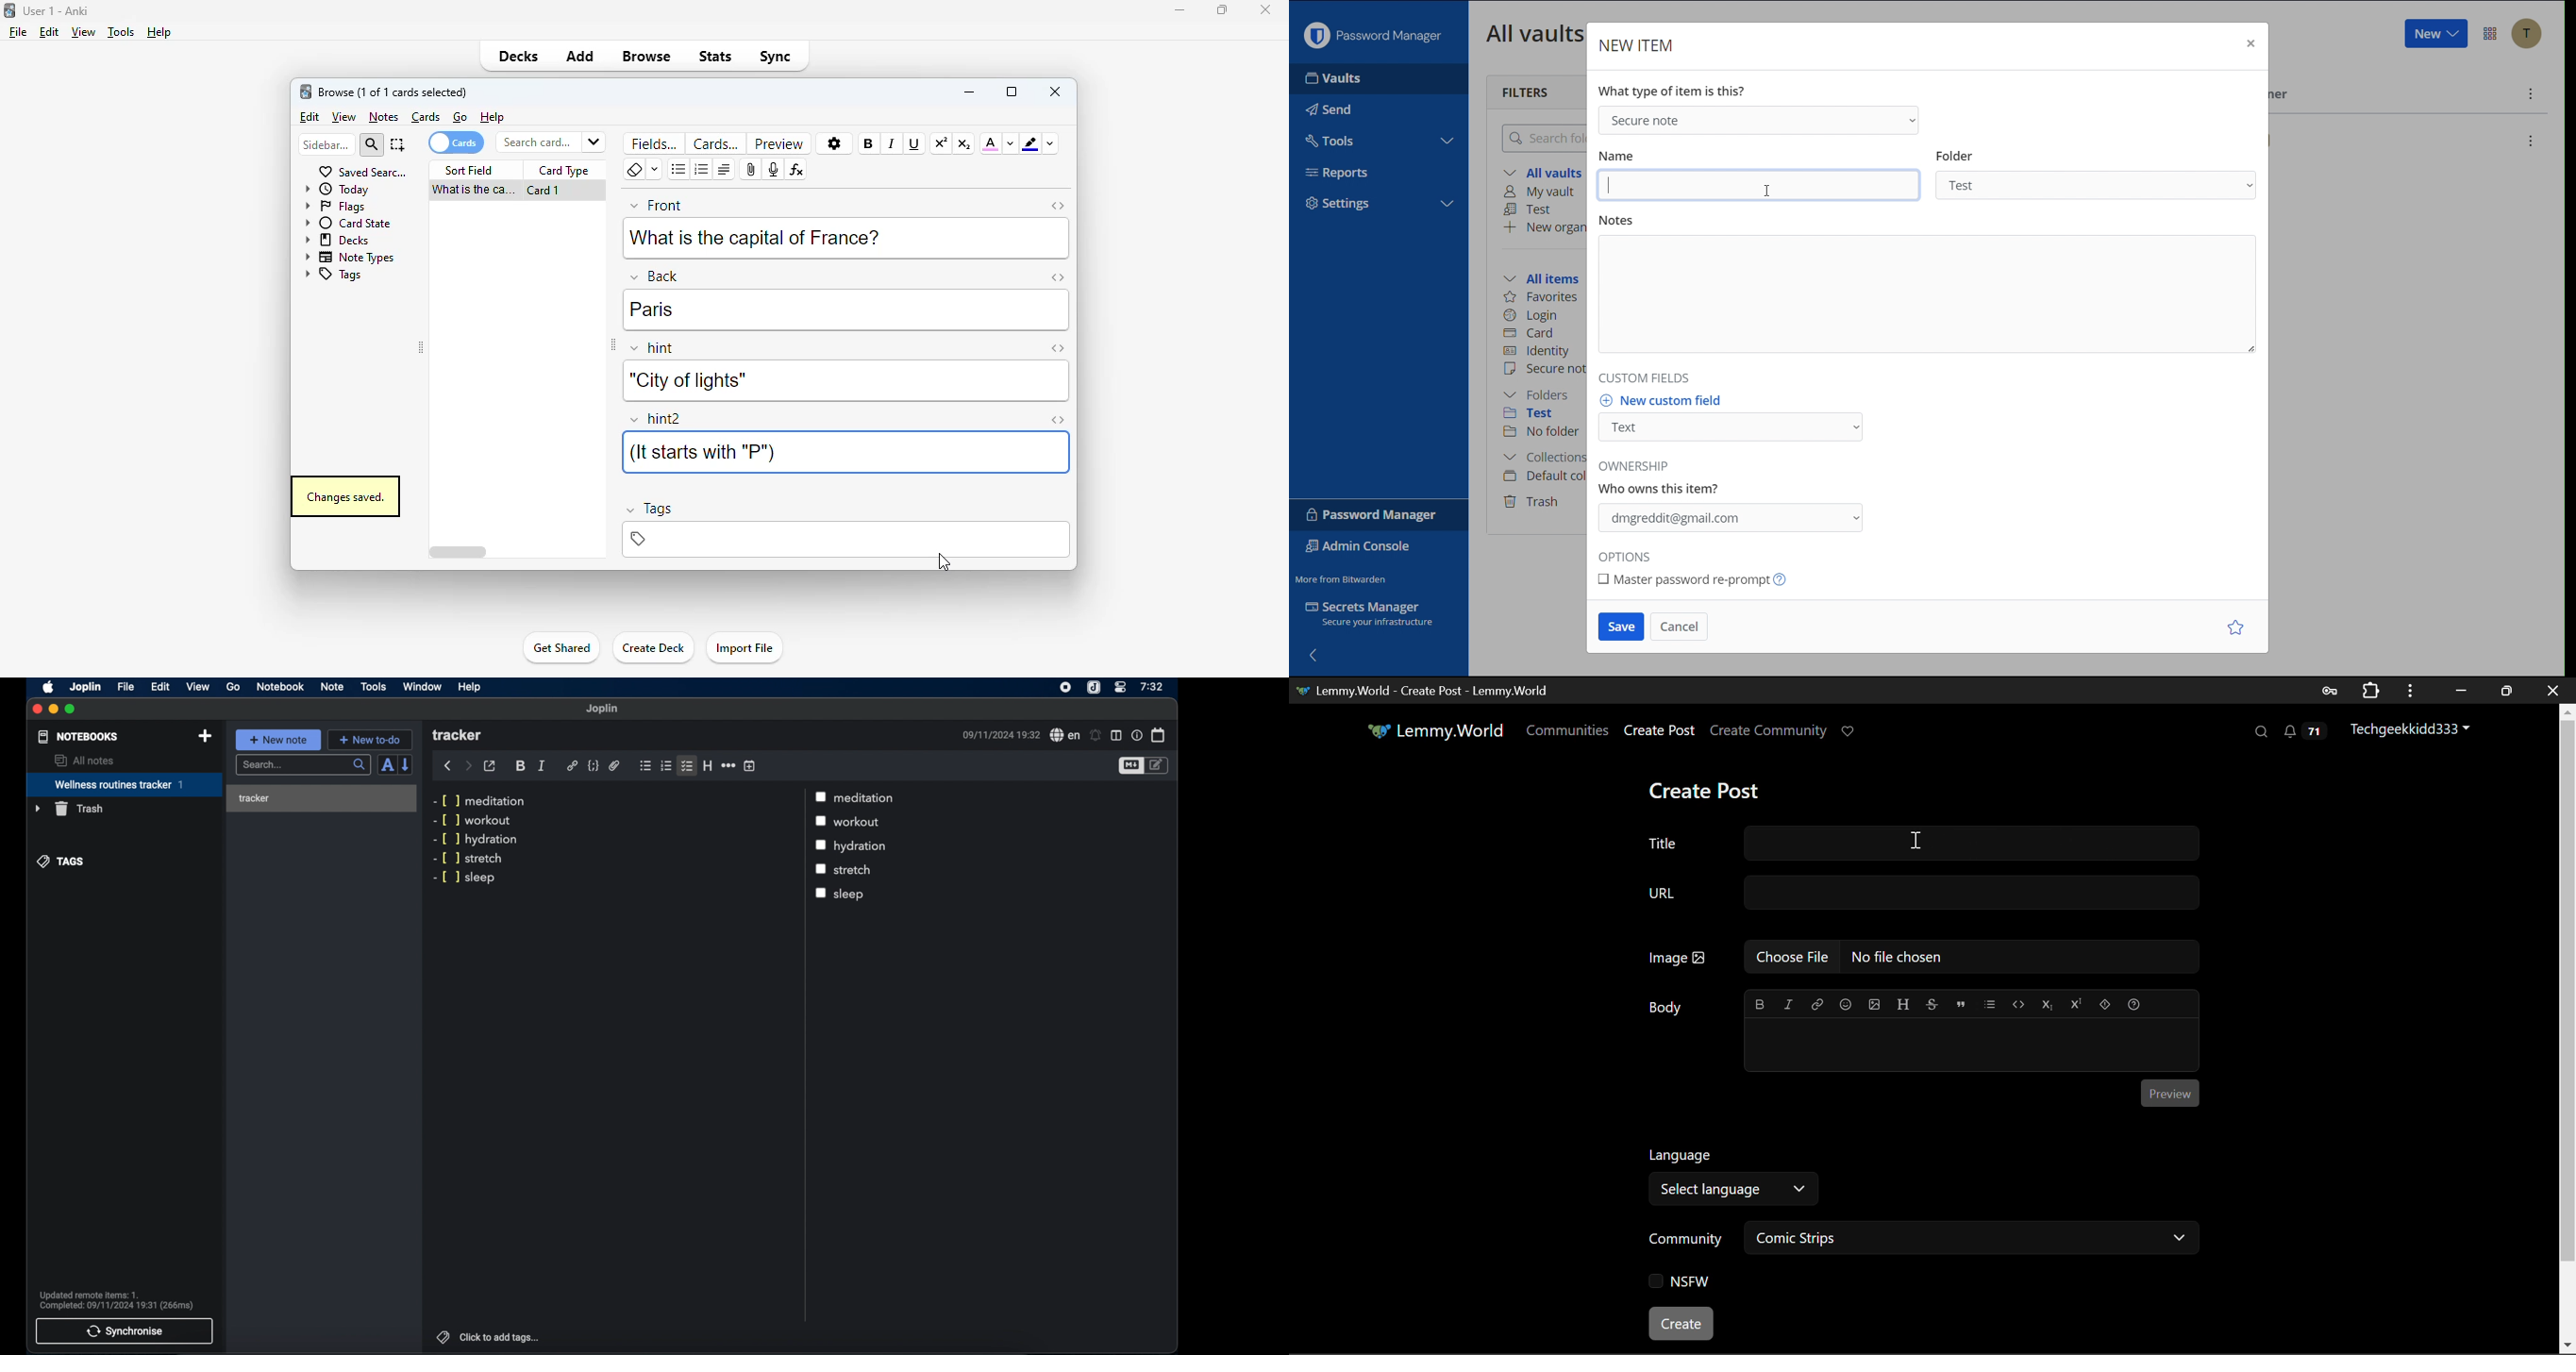  What do you see at coordinates (305, 91) in the screenshot?
I see `logo` at bounding box center [305, 91].